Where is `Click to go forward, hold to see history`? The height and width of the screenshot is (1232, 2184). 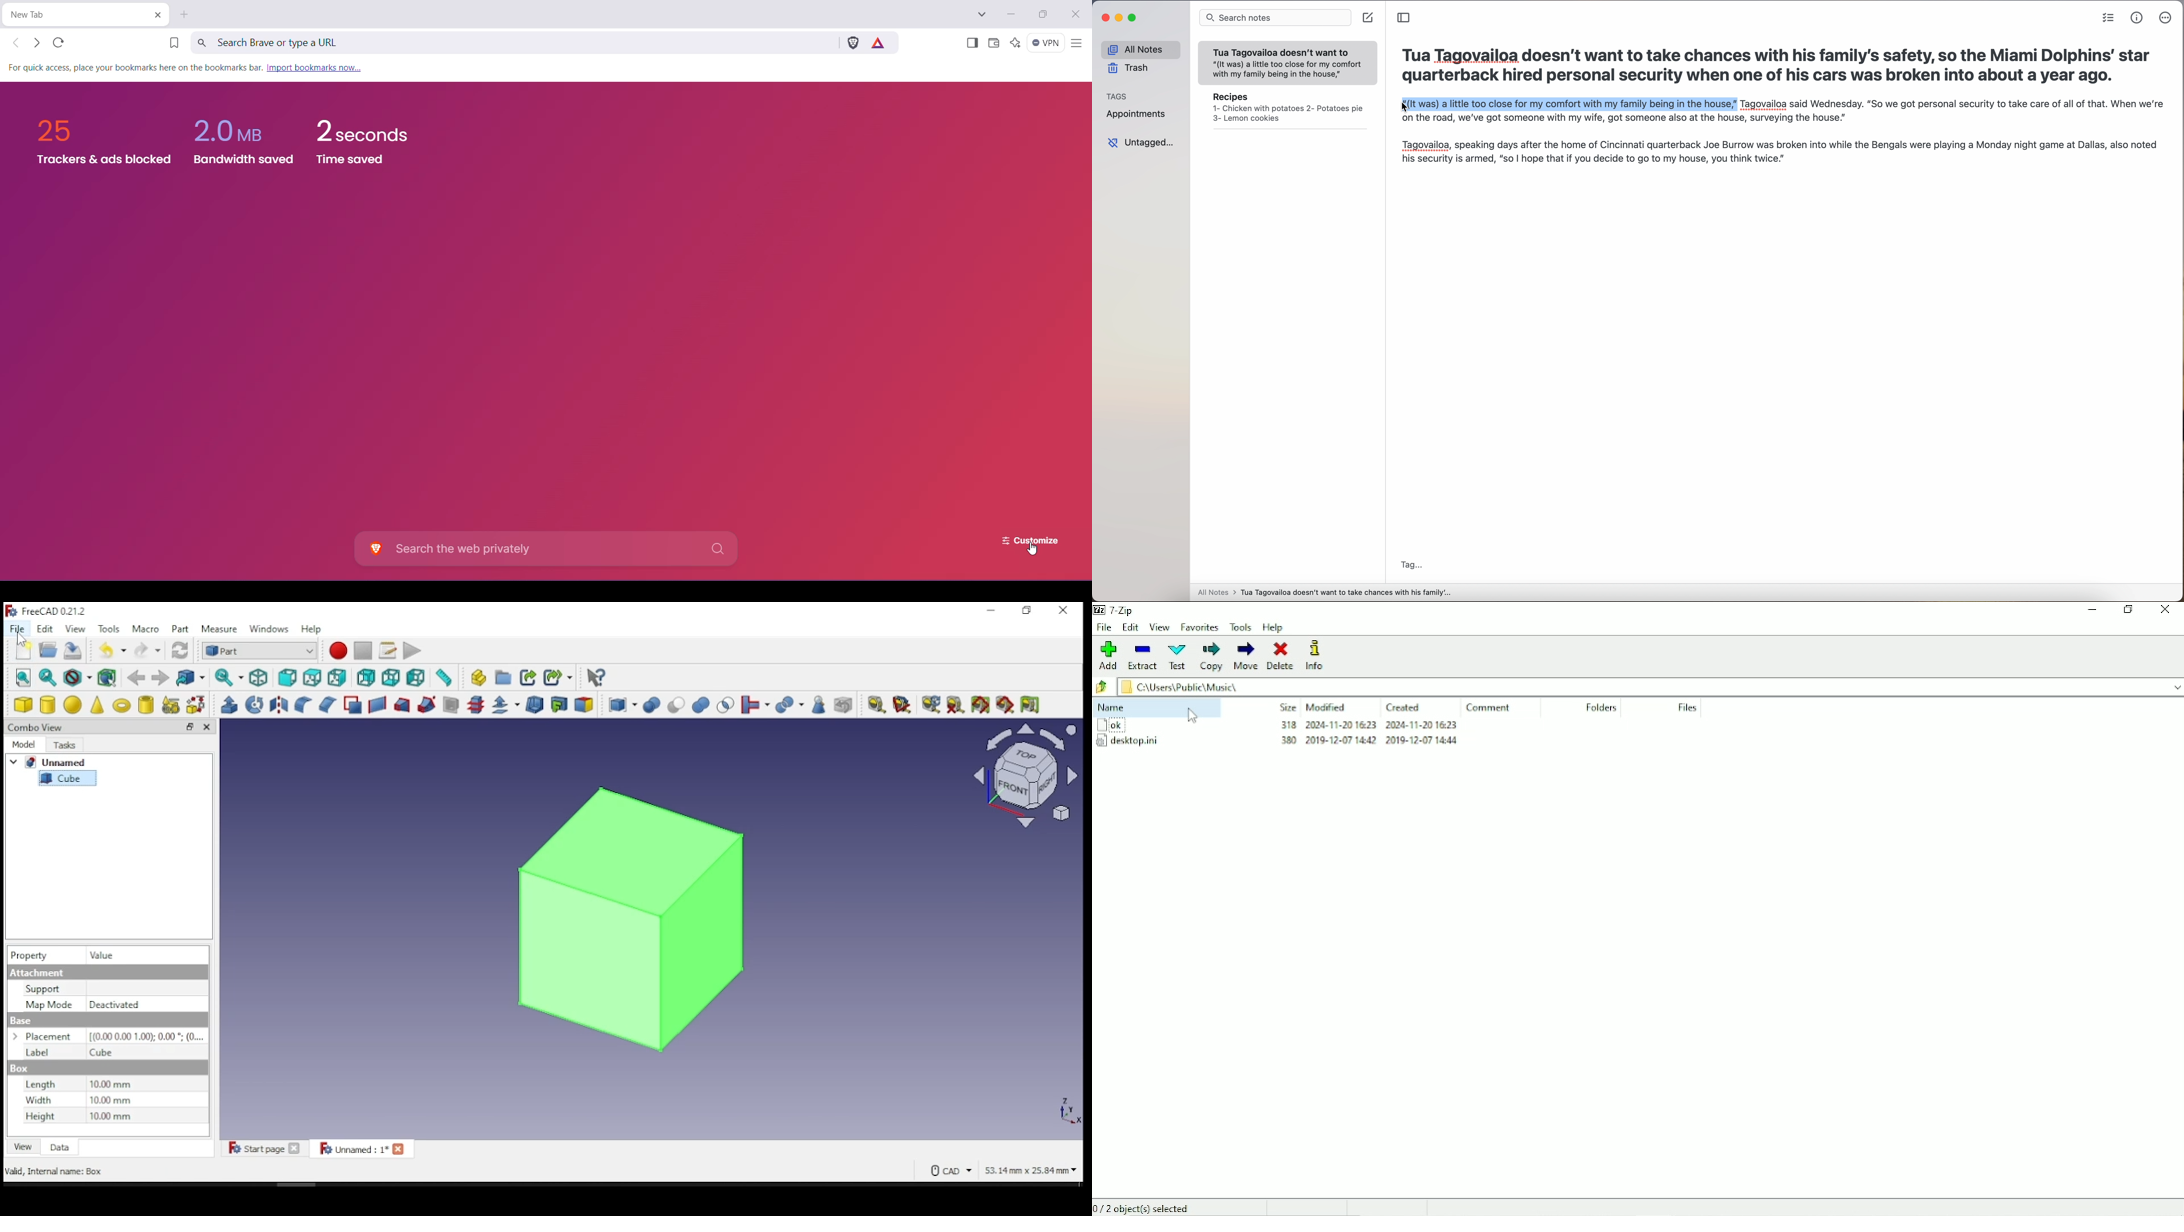
Click to go forward, hold to see history is located at coordinates (36, 43).